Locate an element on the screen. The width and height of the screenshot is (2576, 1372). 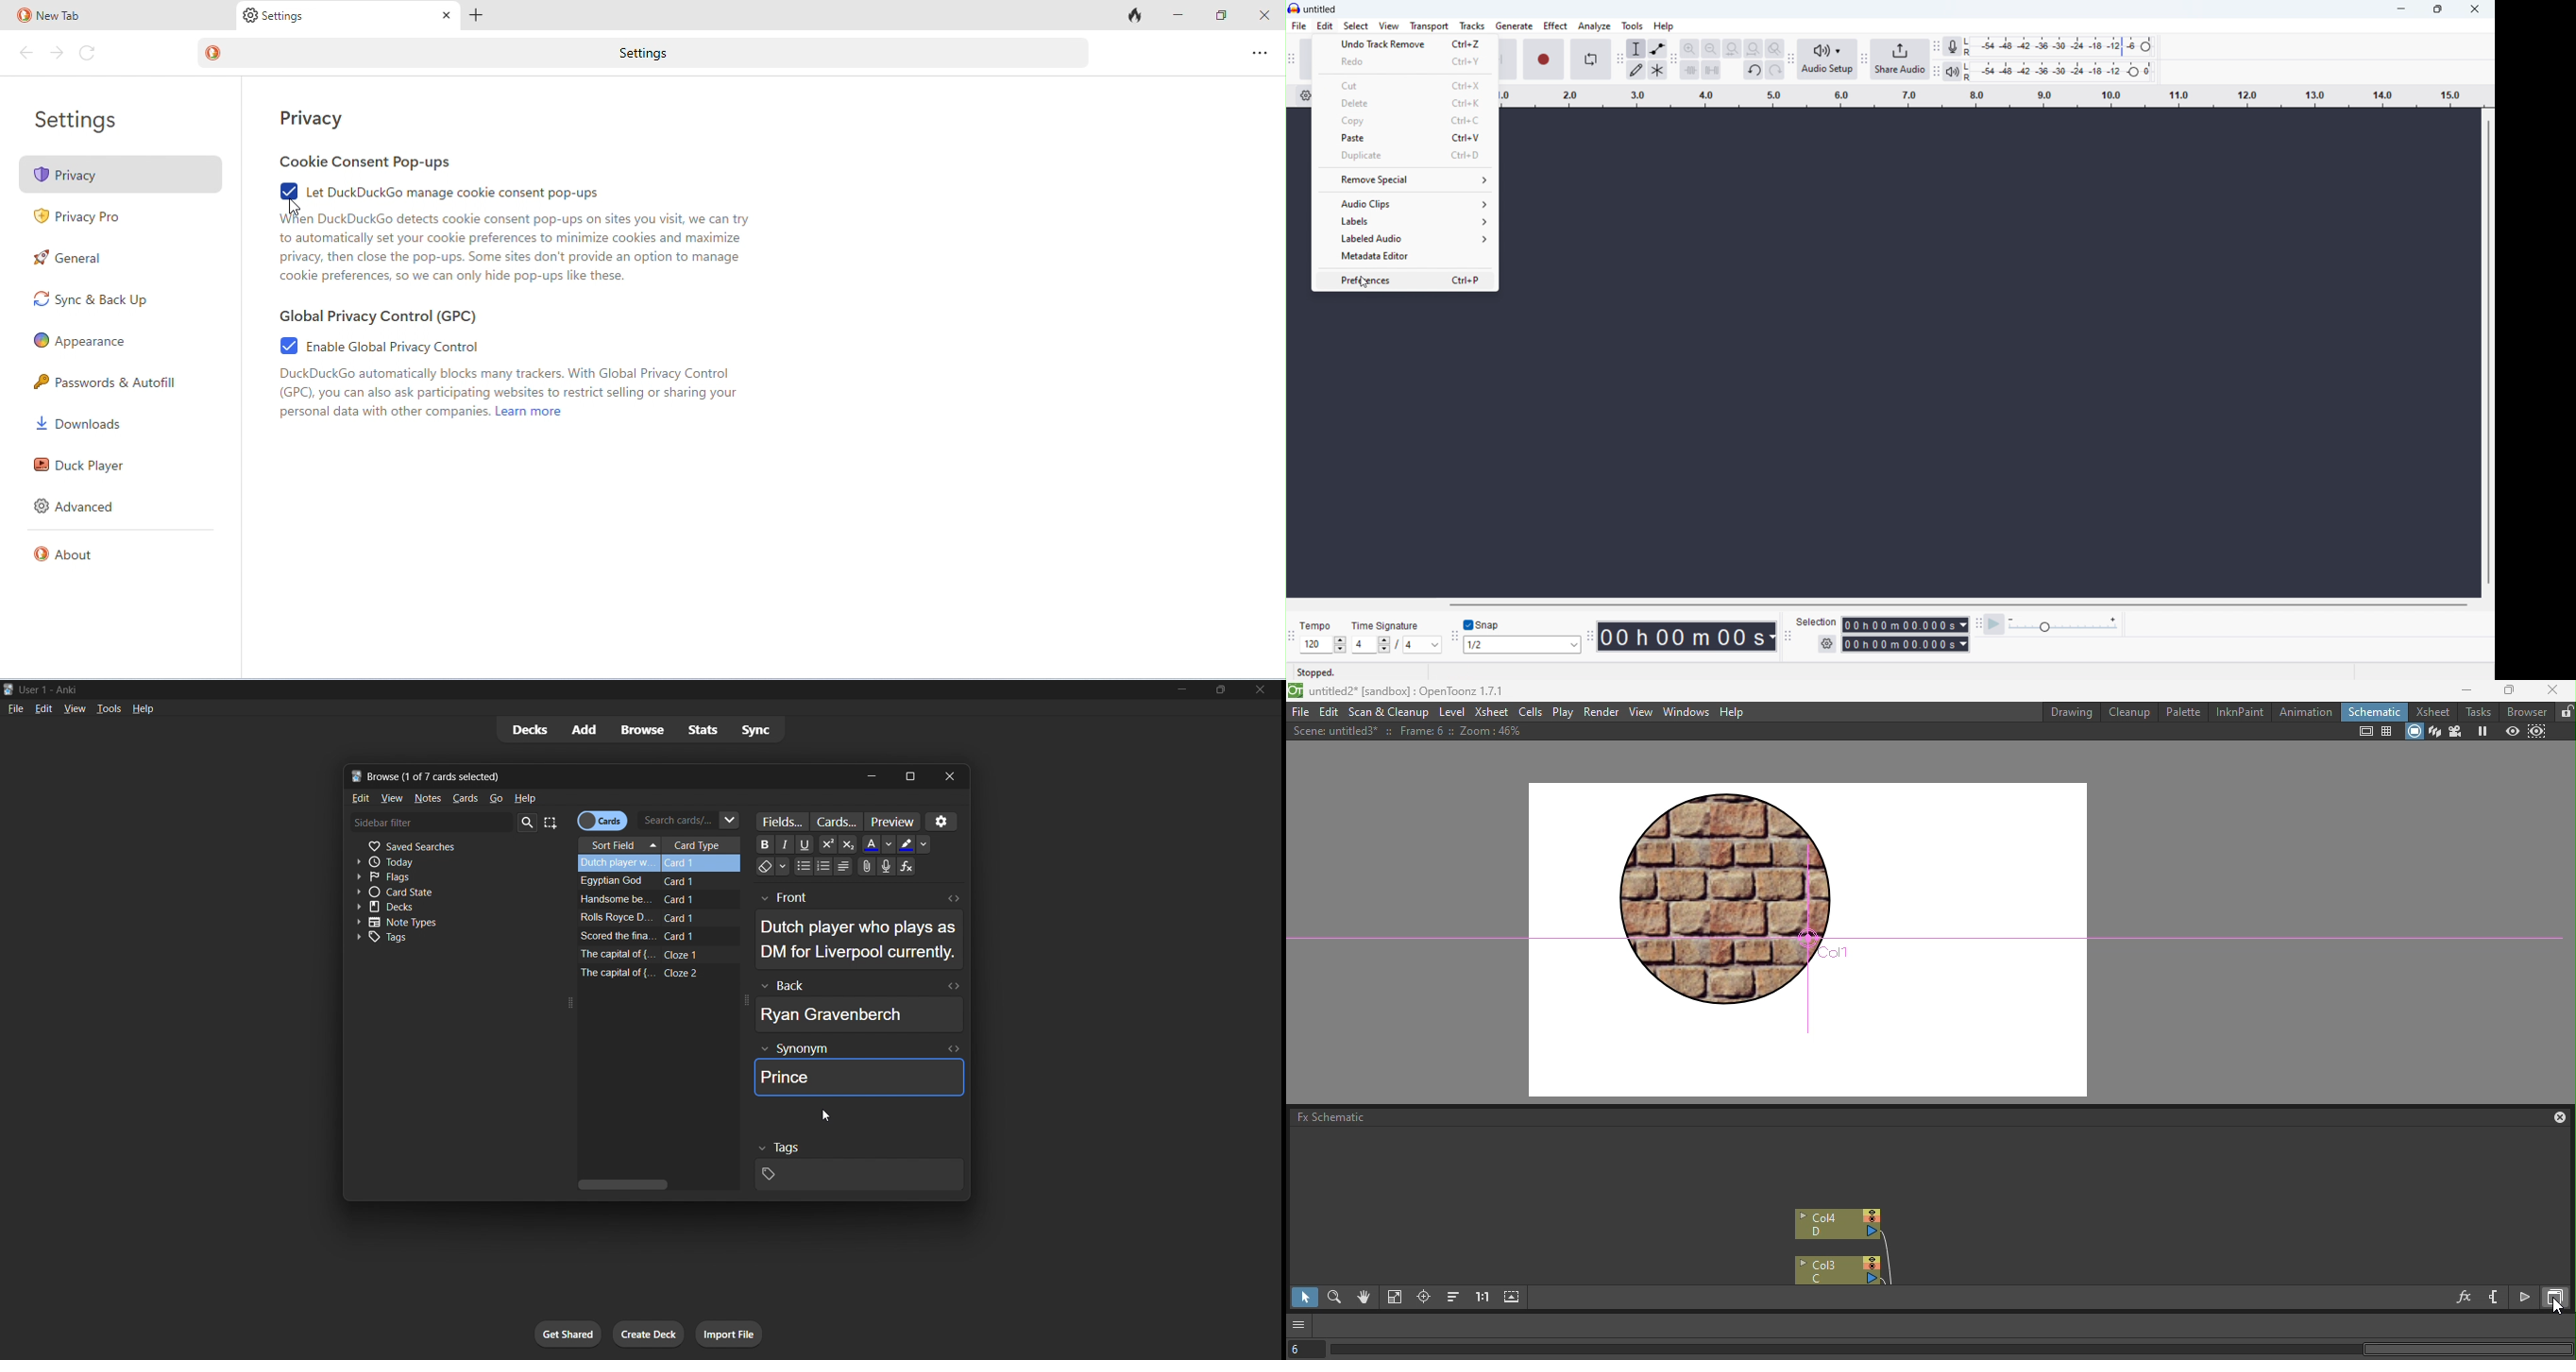
Time signature is located at coordinates (1388, 625).